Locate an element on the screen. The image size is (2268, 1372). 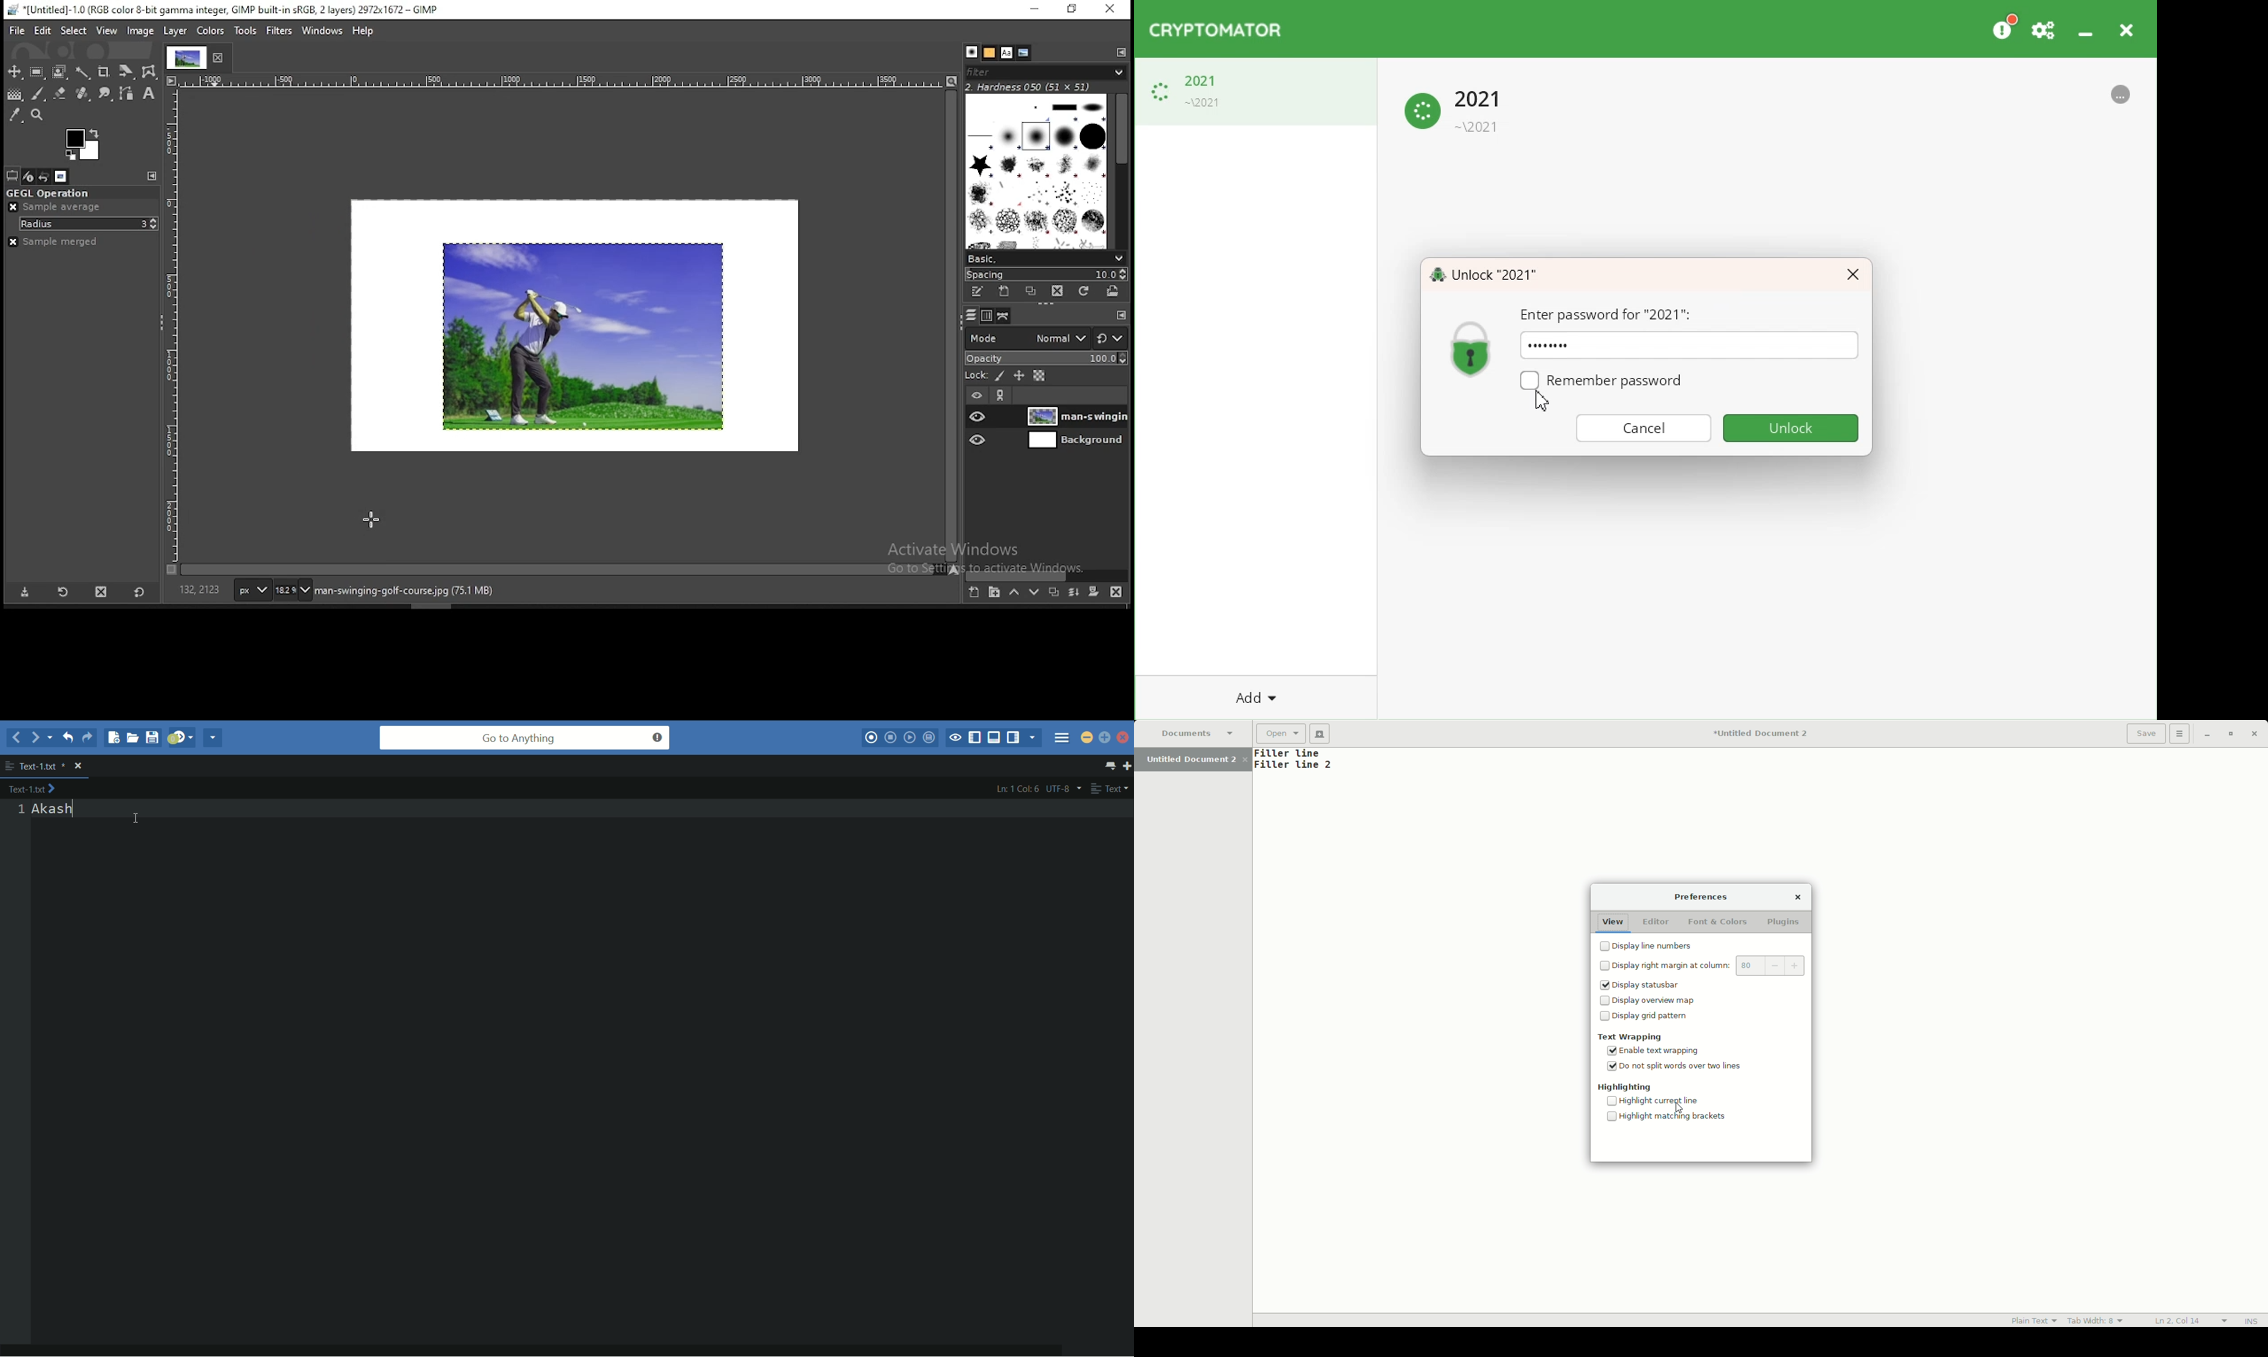
select is located at coordinates (74, 29).